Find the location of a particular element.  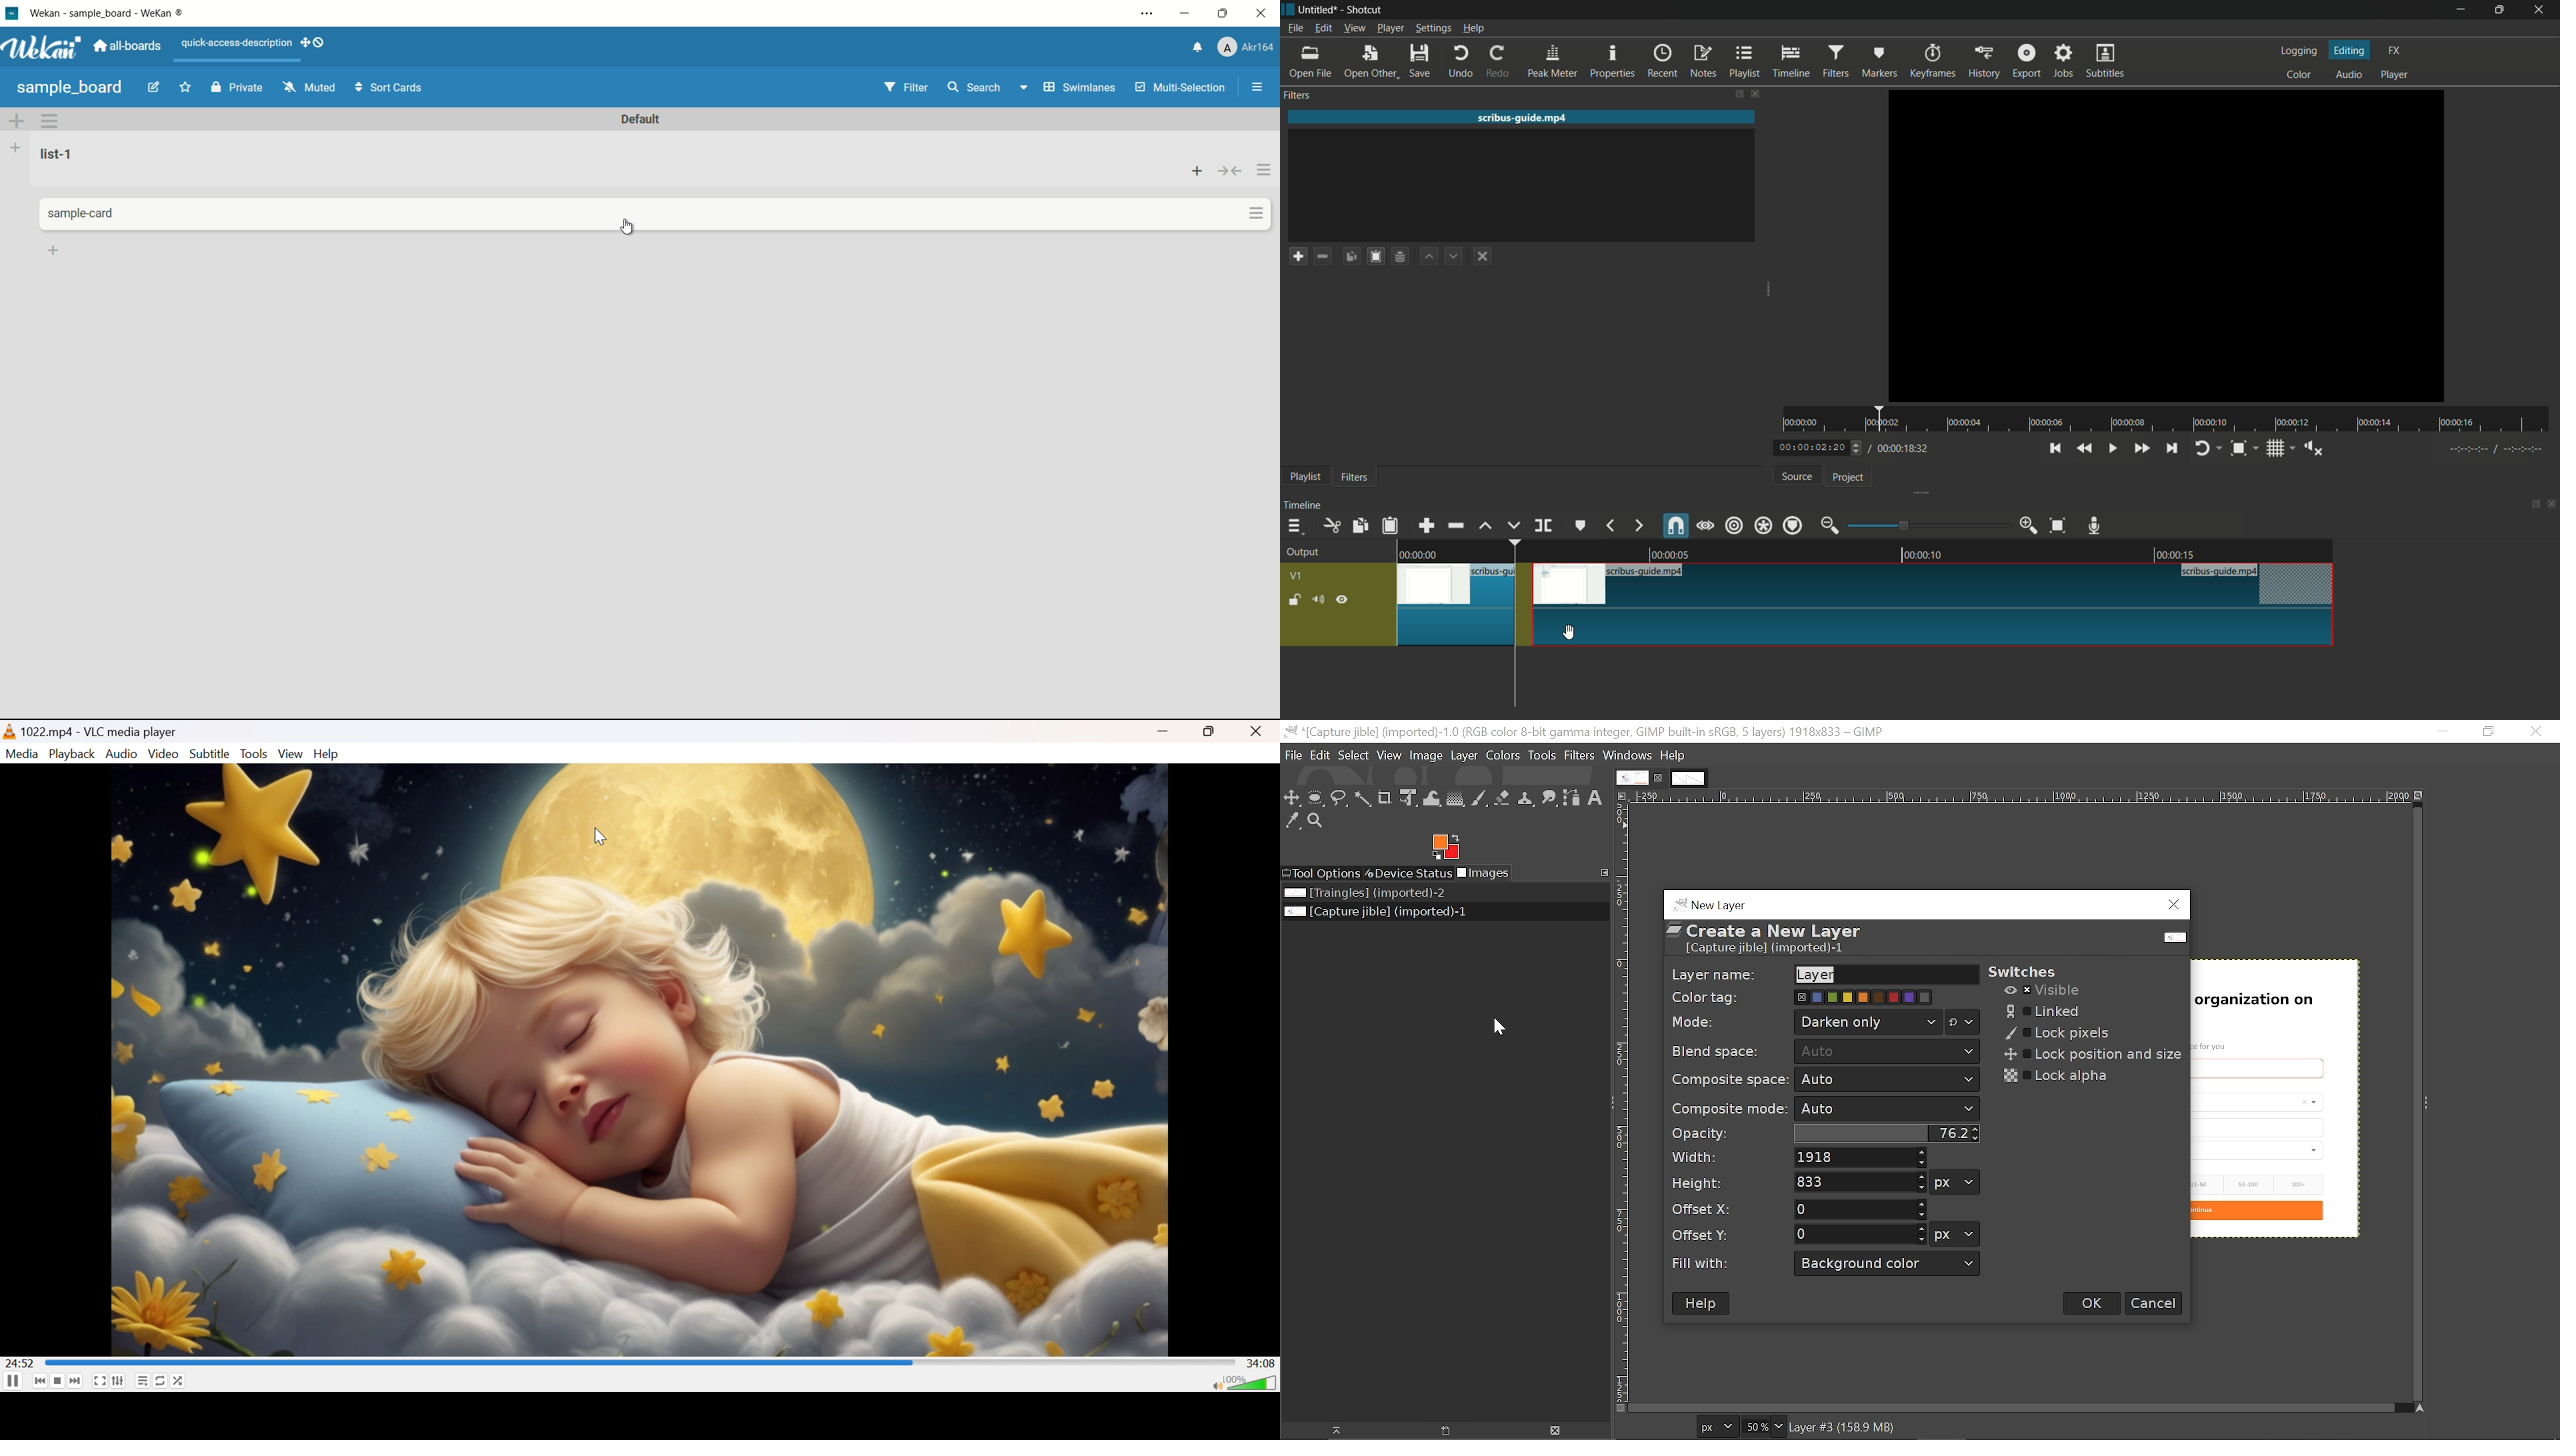

view menu is located at coordinates (1355, 28).